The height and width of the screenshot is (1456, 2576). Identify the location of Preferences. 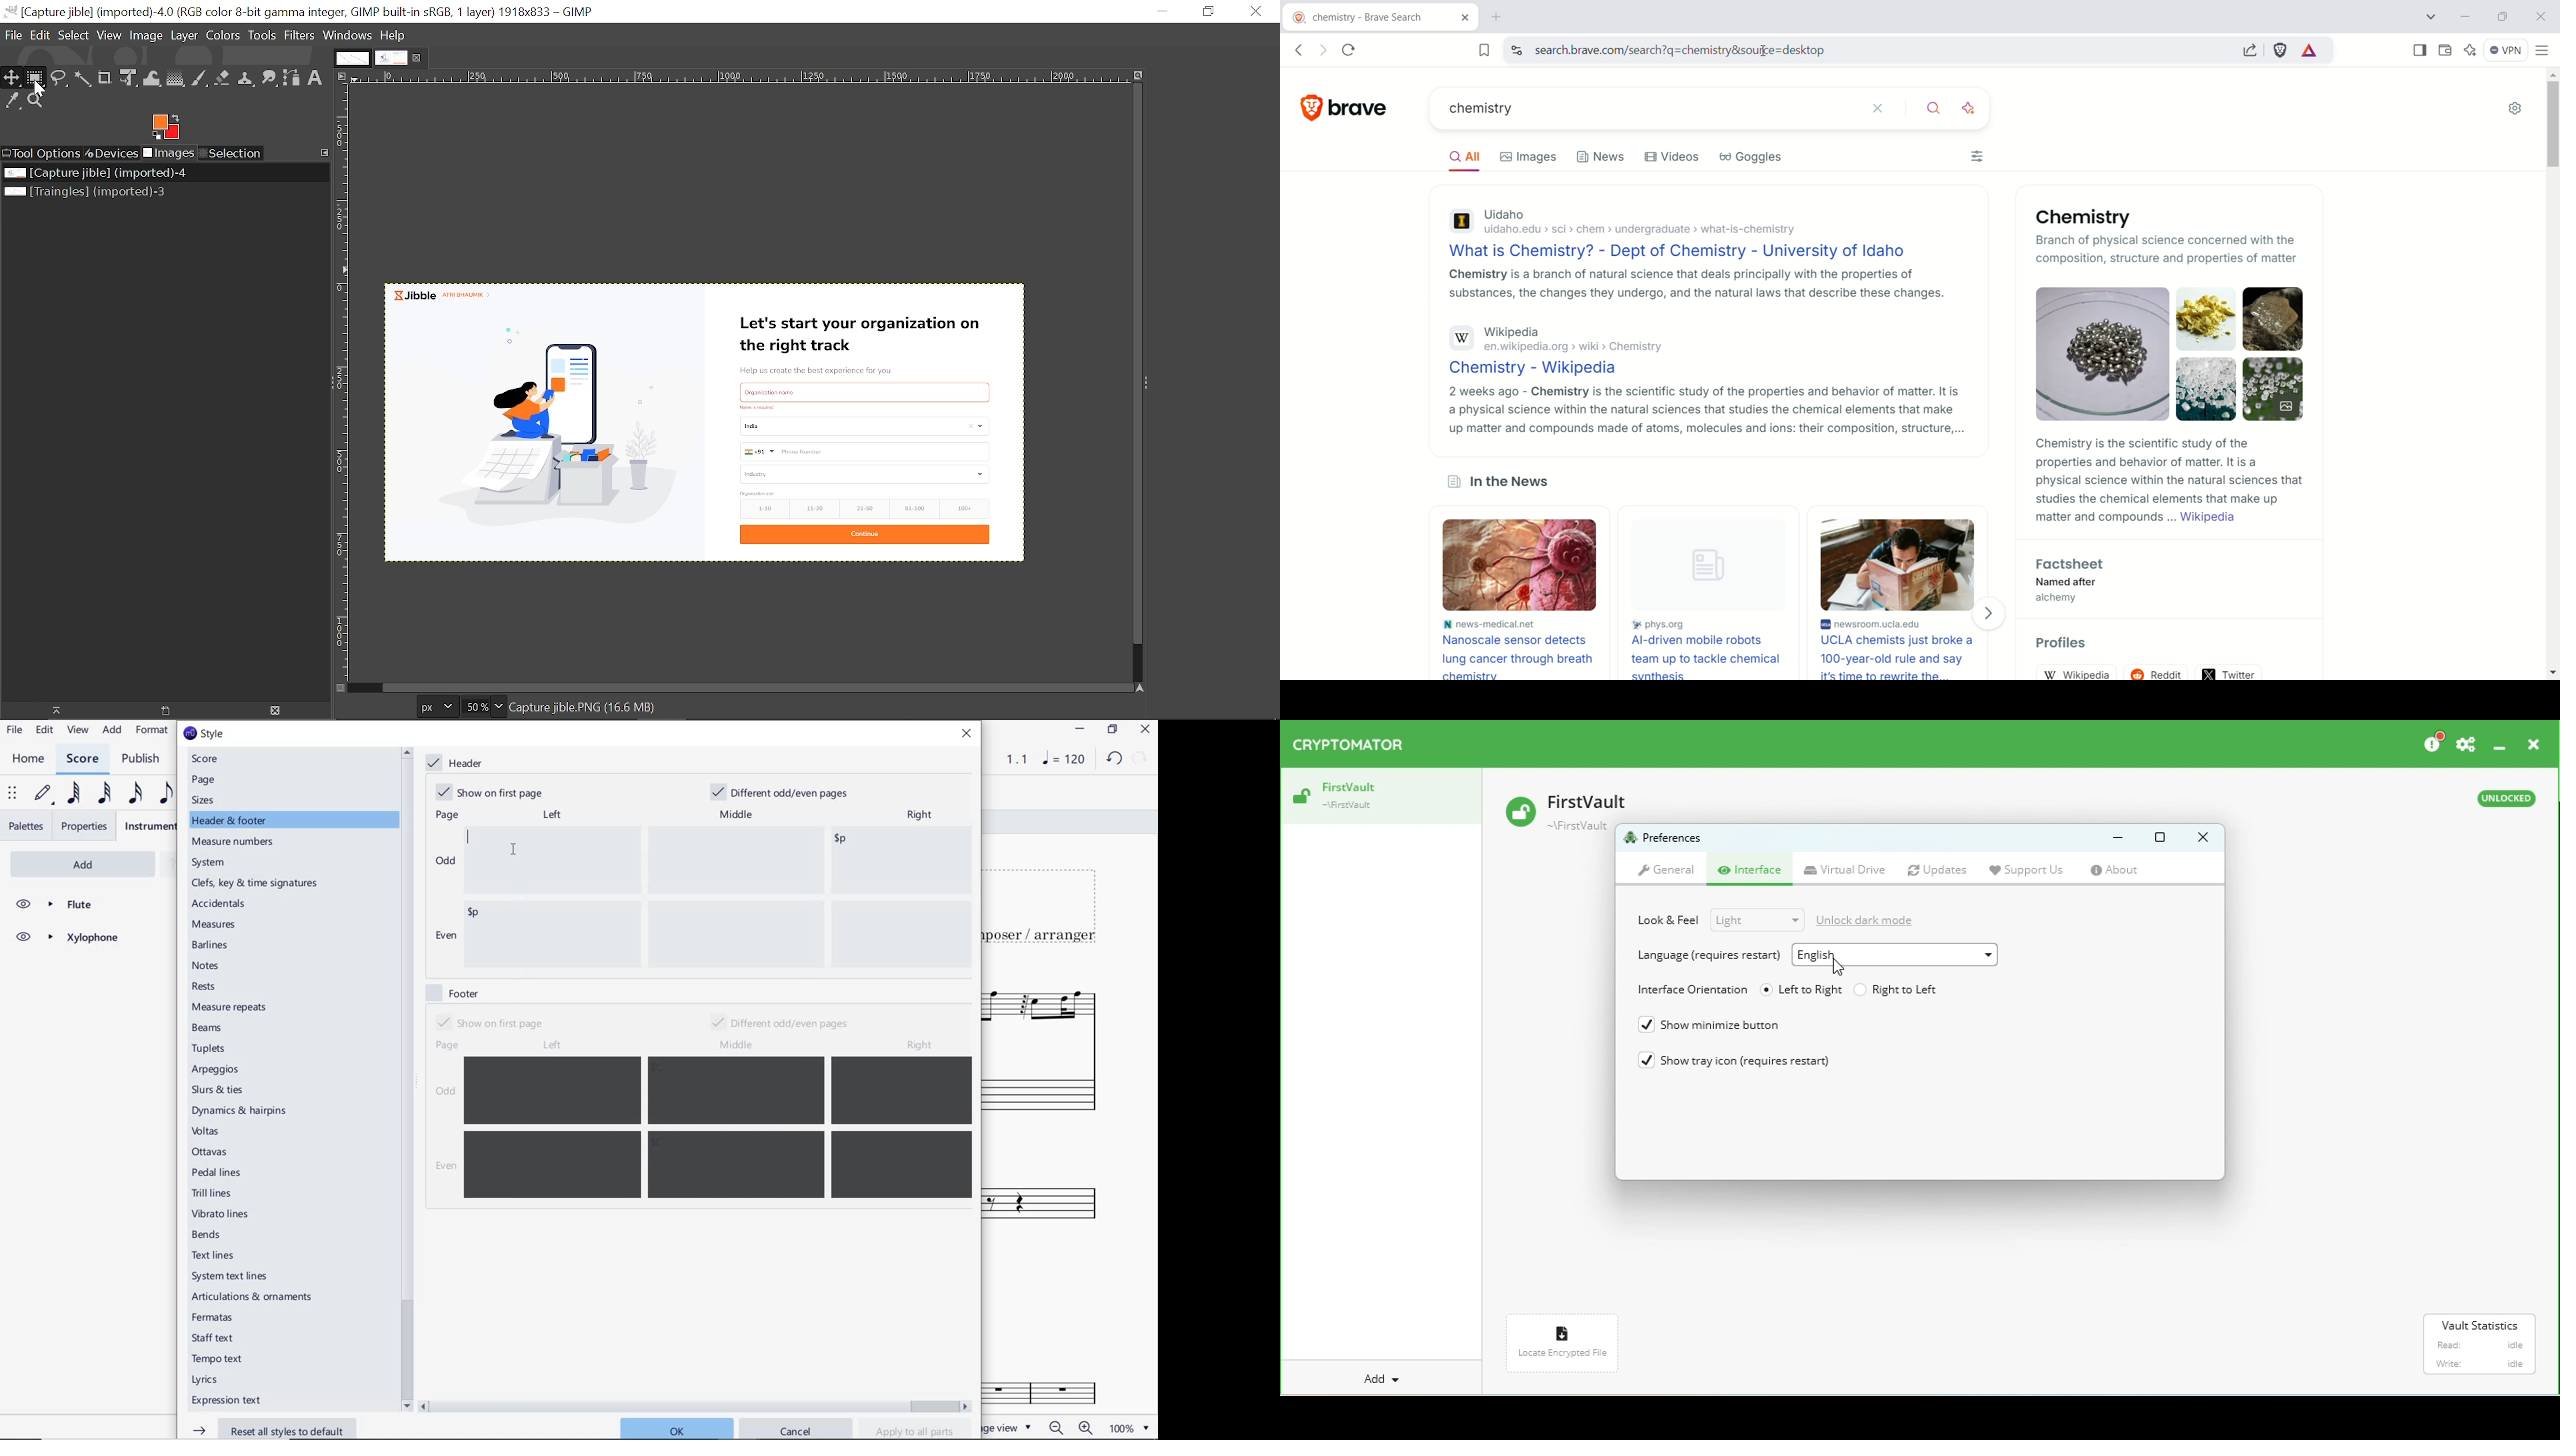
(1666, 839).